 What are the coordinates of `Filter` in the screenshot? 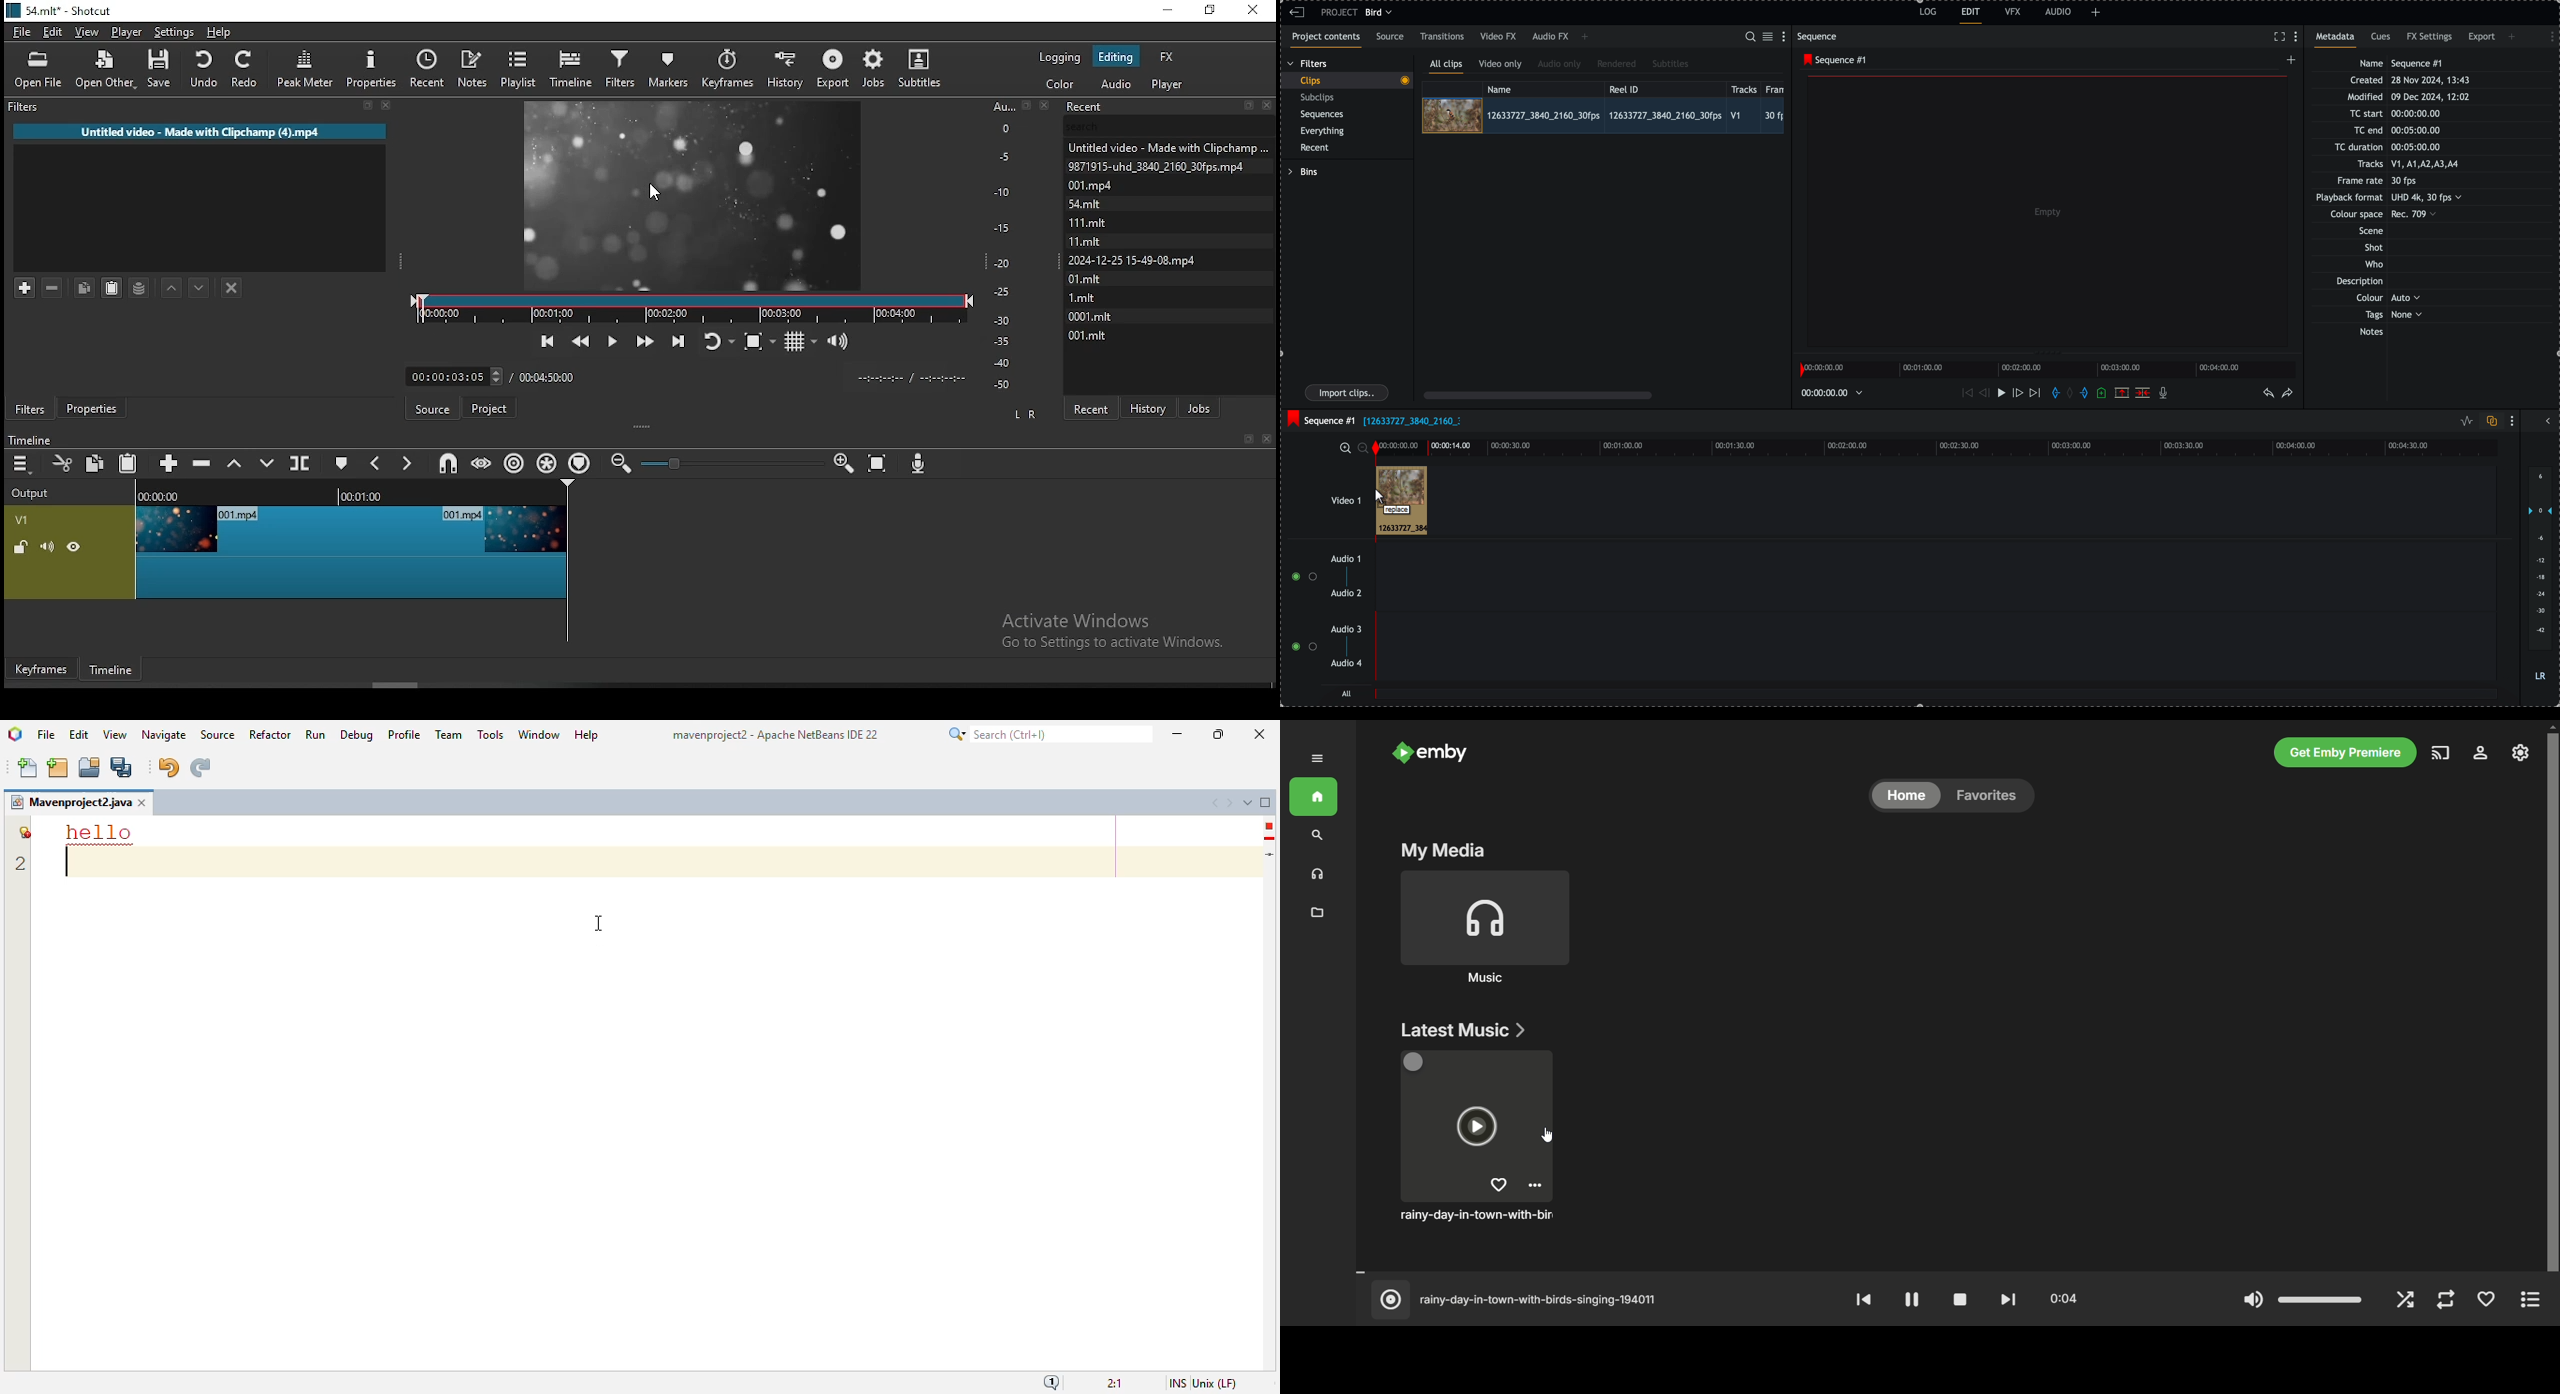 It's located at (198, 106).